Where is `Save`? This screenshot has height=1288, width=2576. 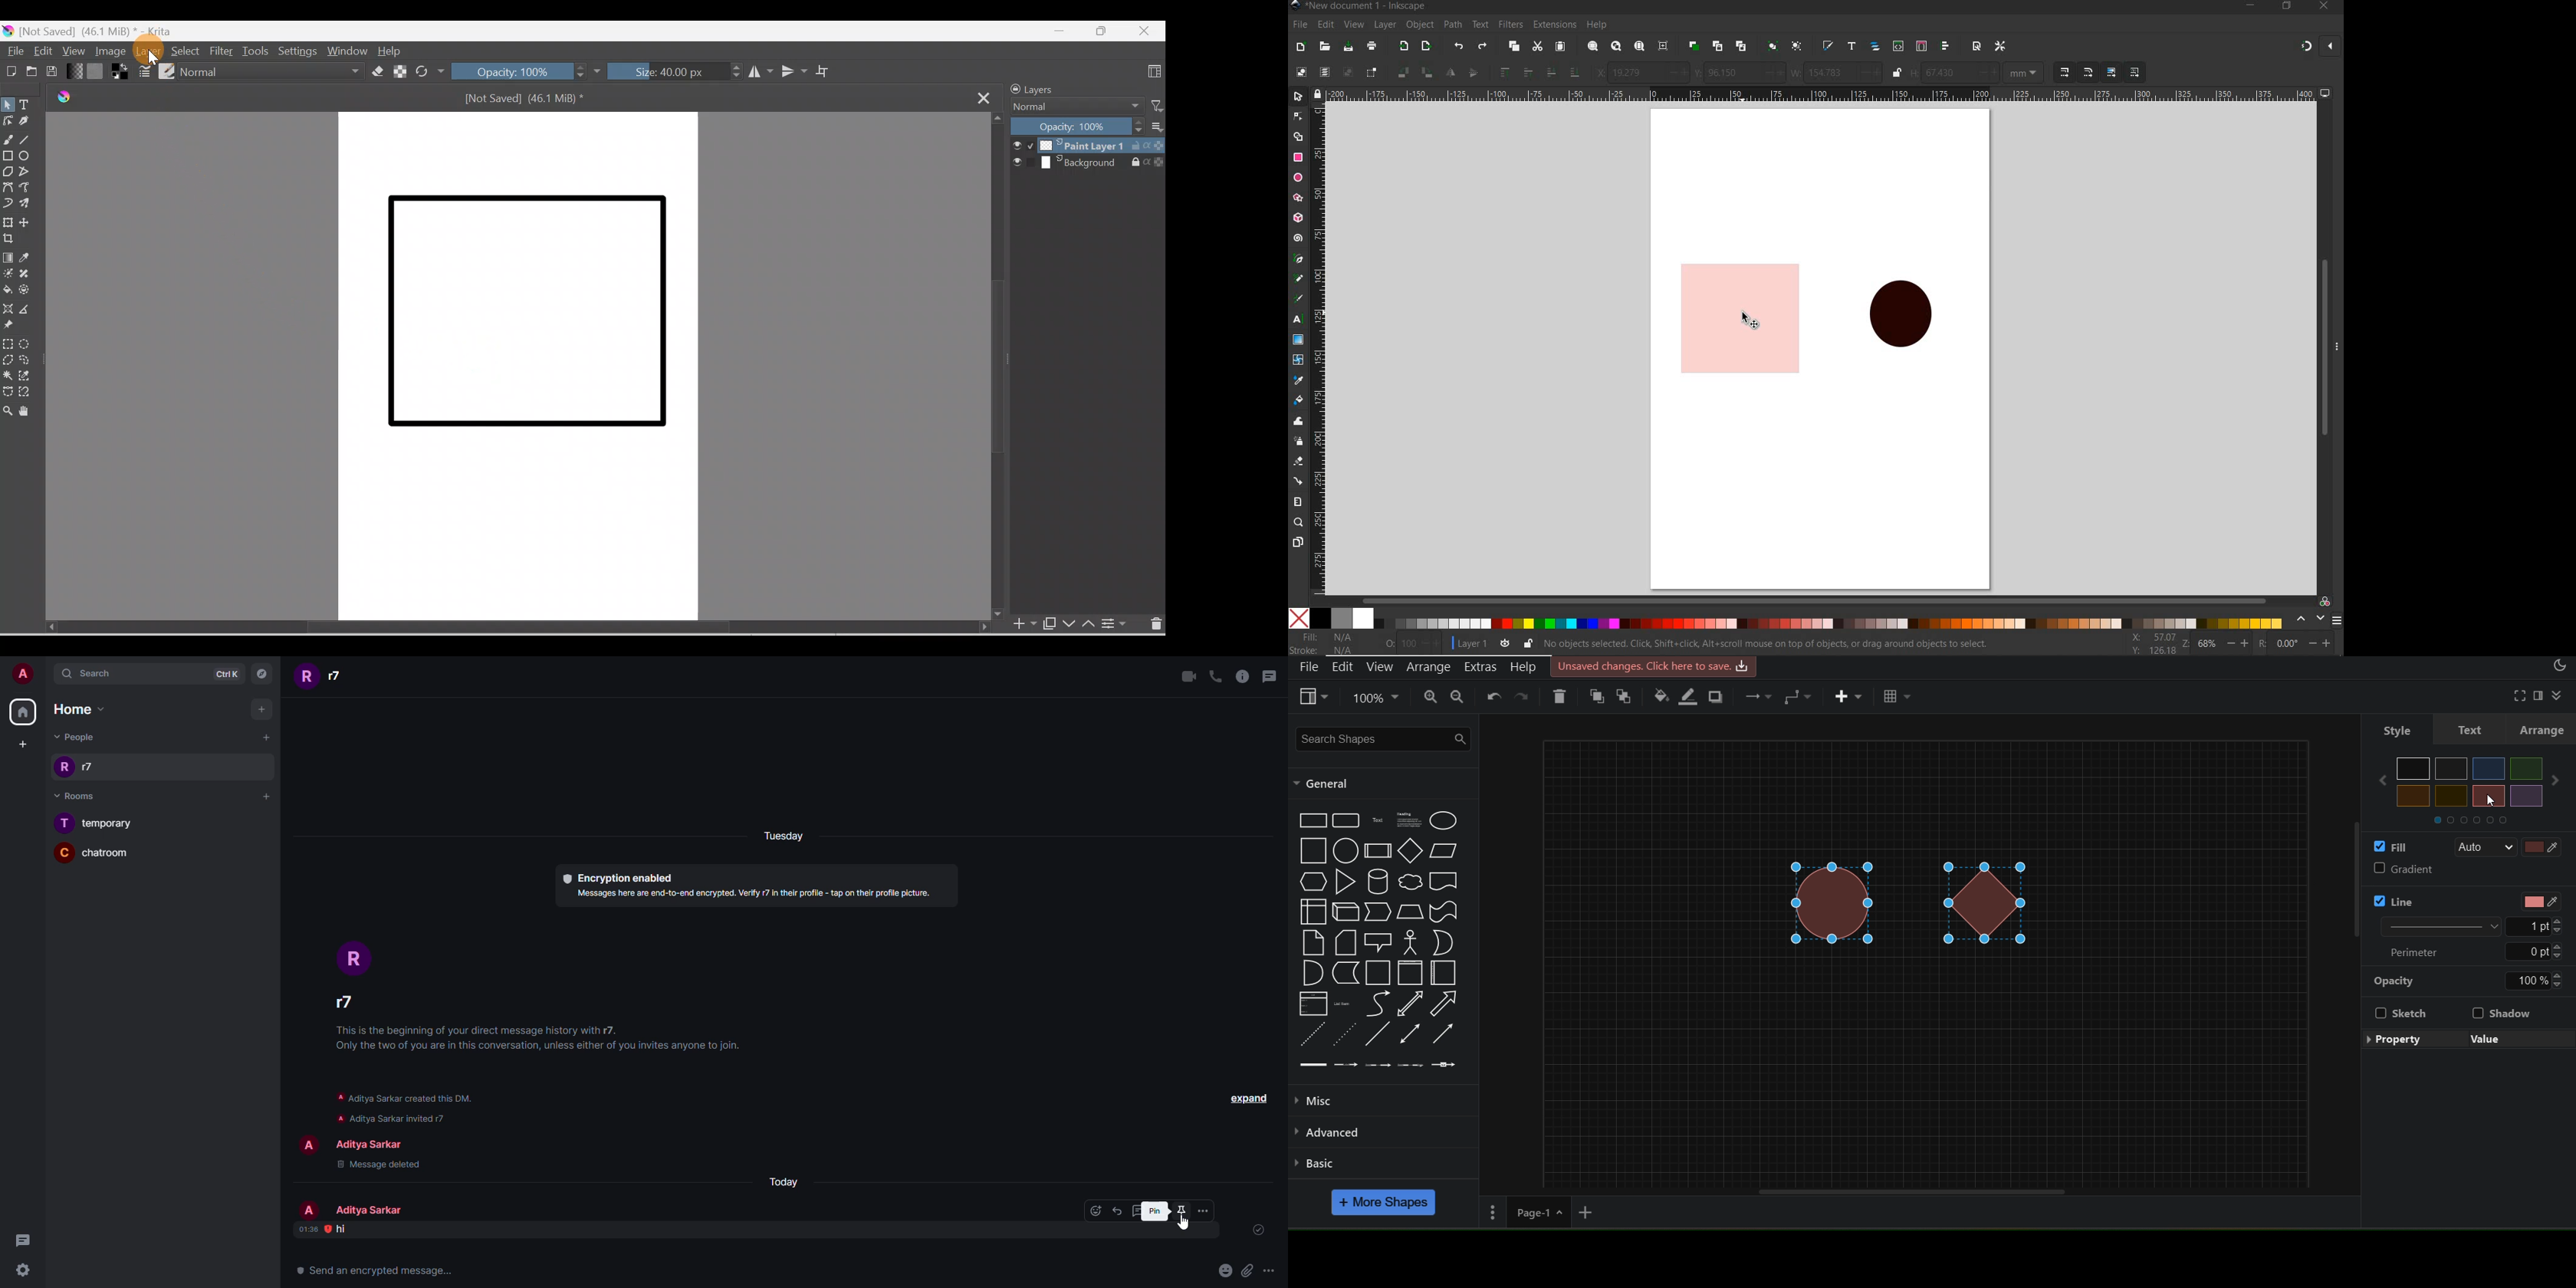
Save is located at coordinates (55, 71).